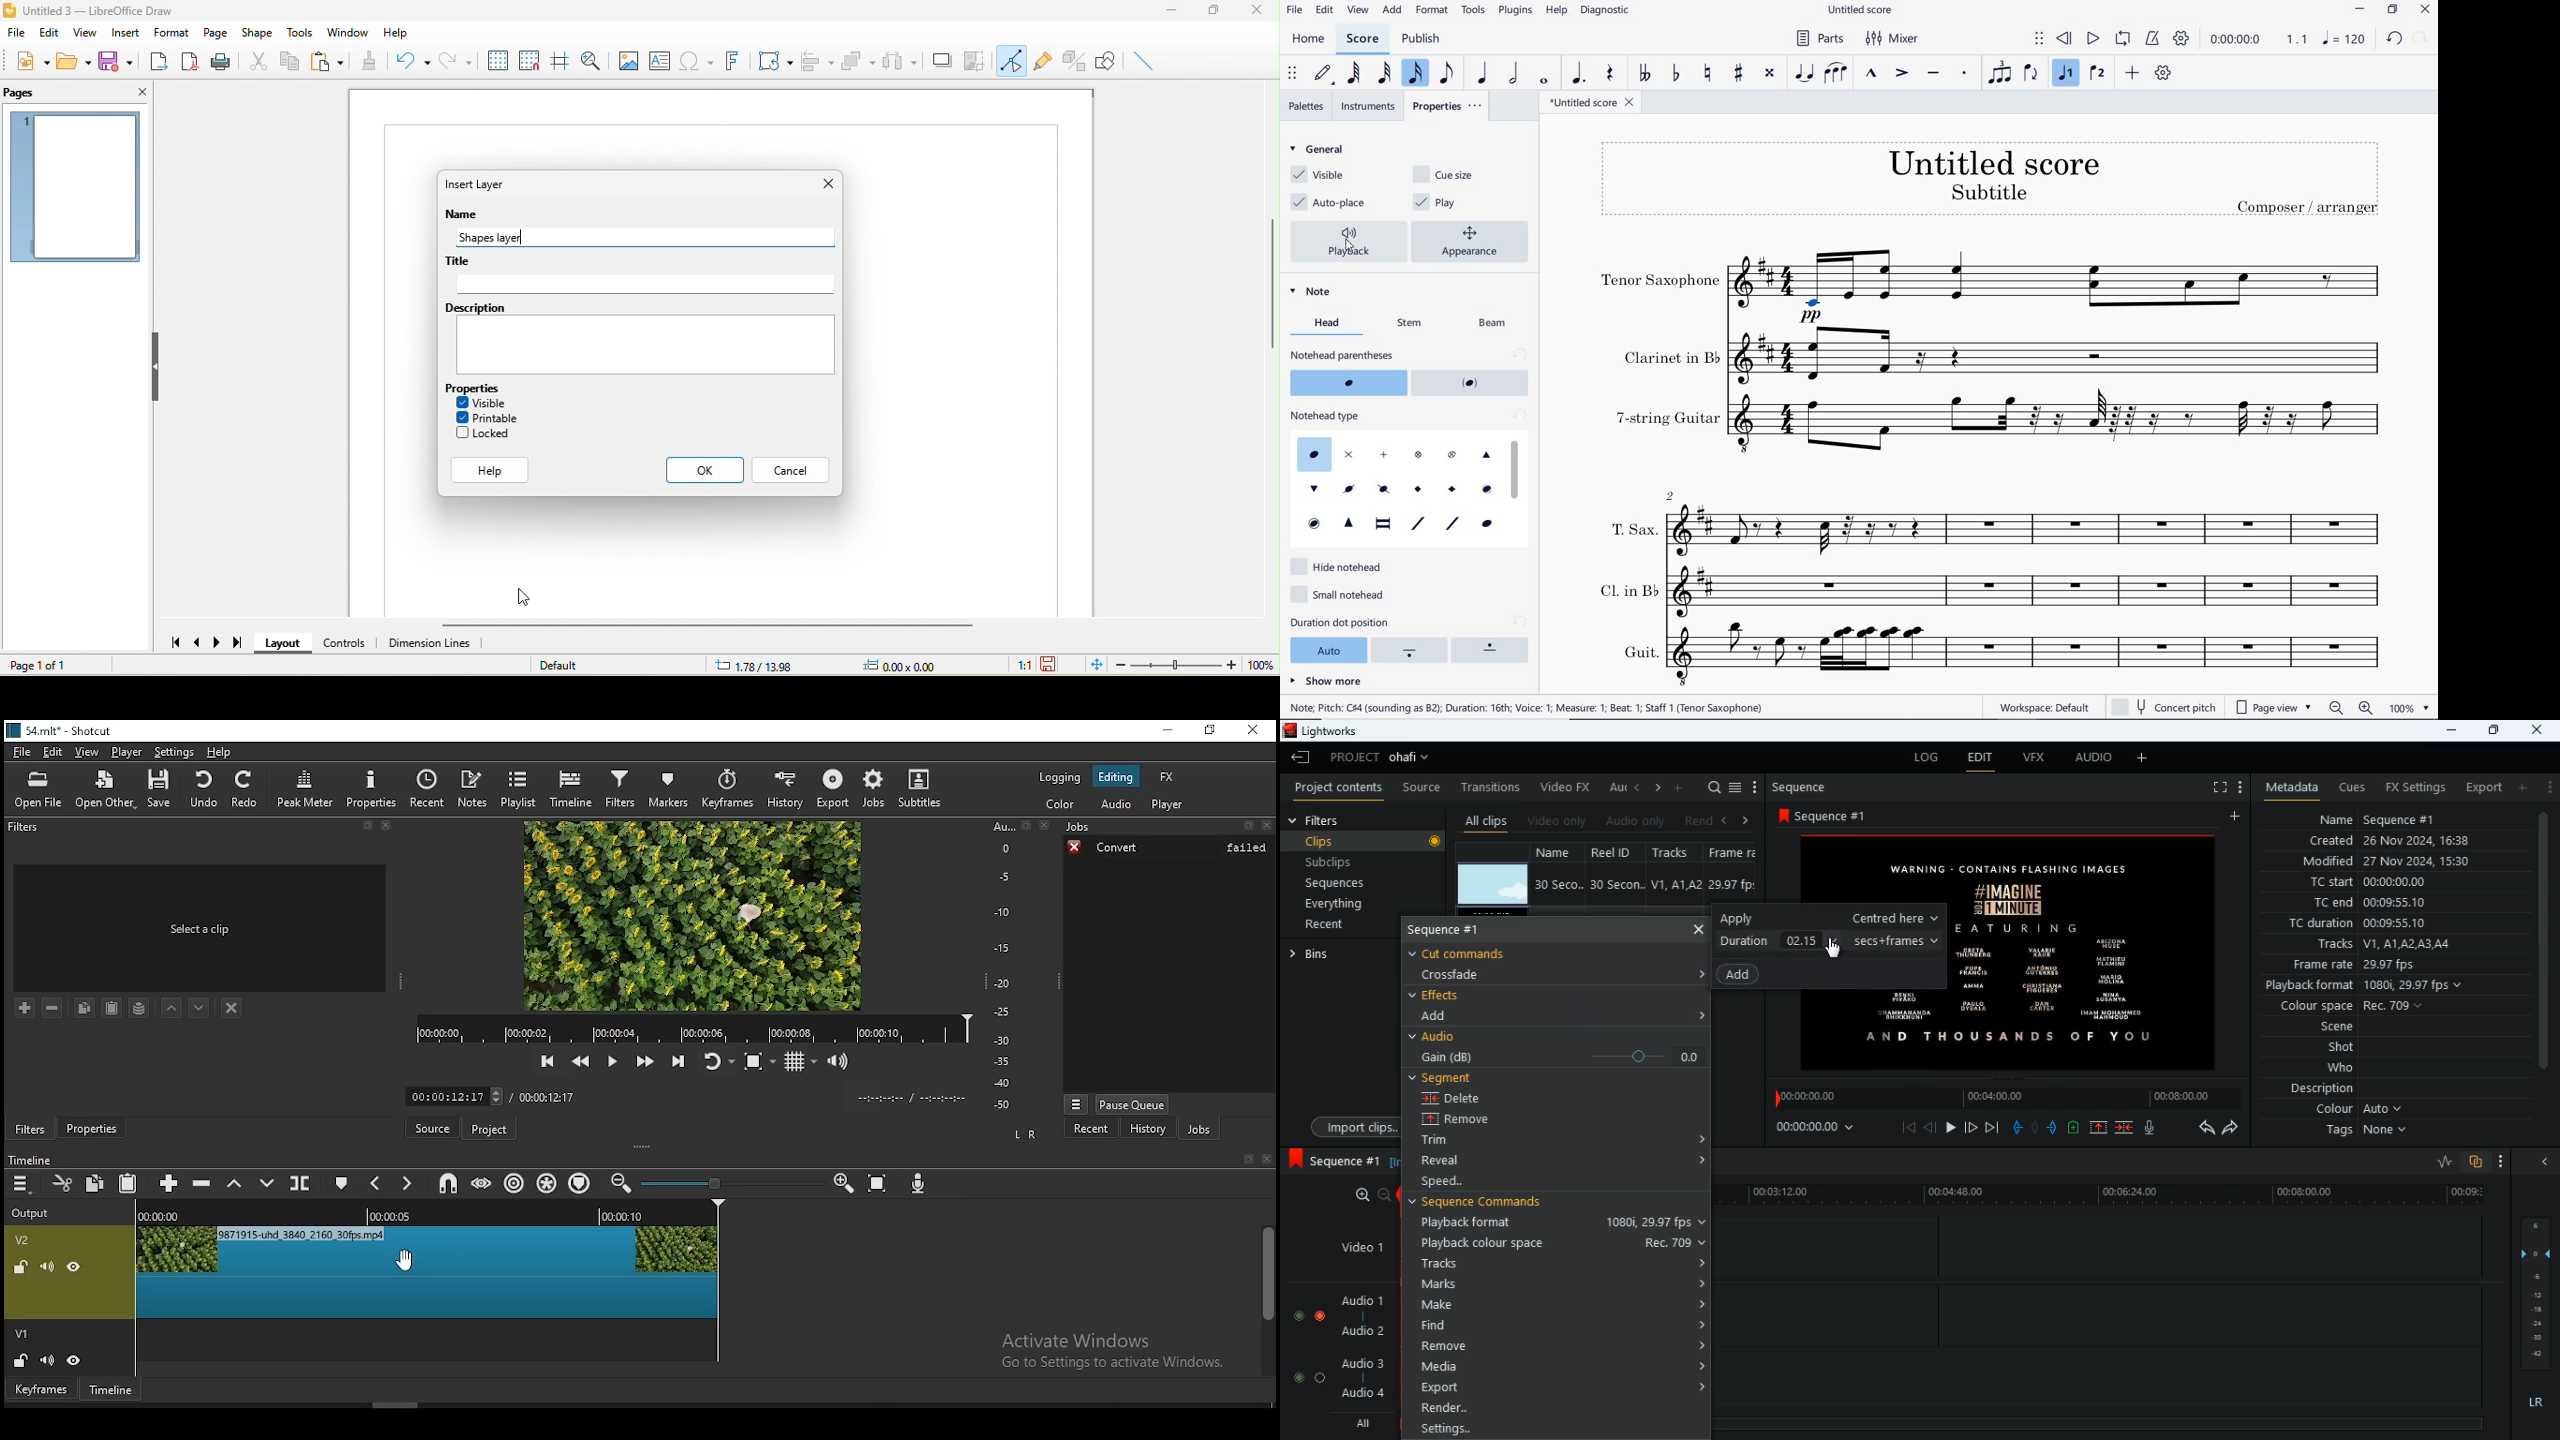 The image size is (2576, 1456). I want to click on filters, so click(623, 790).